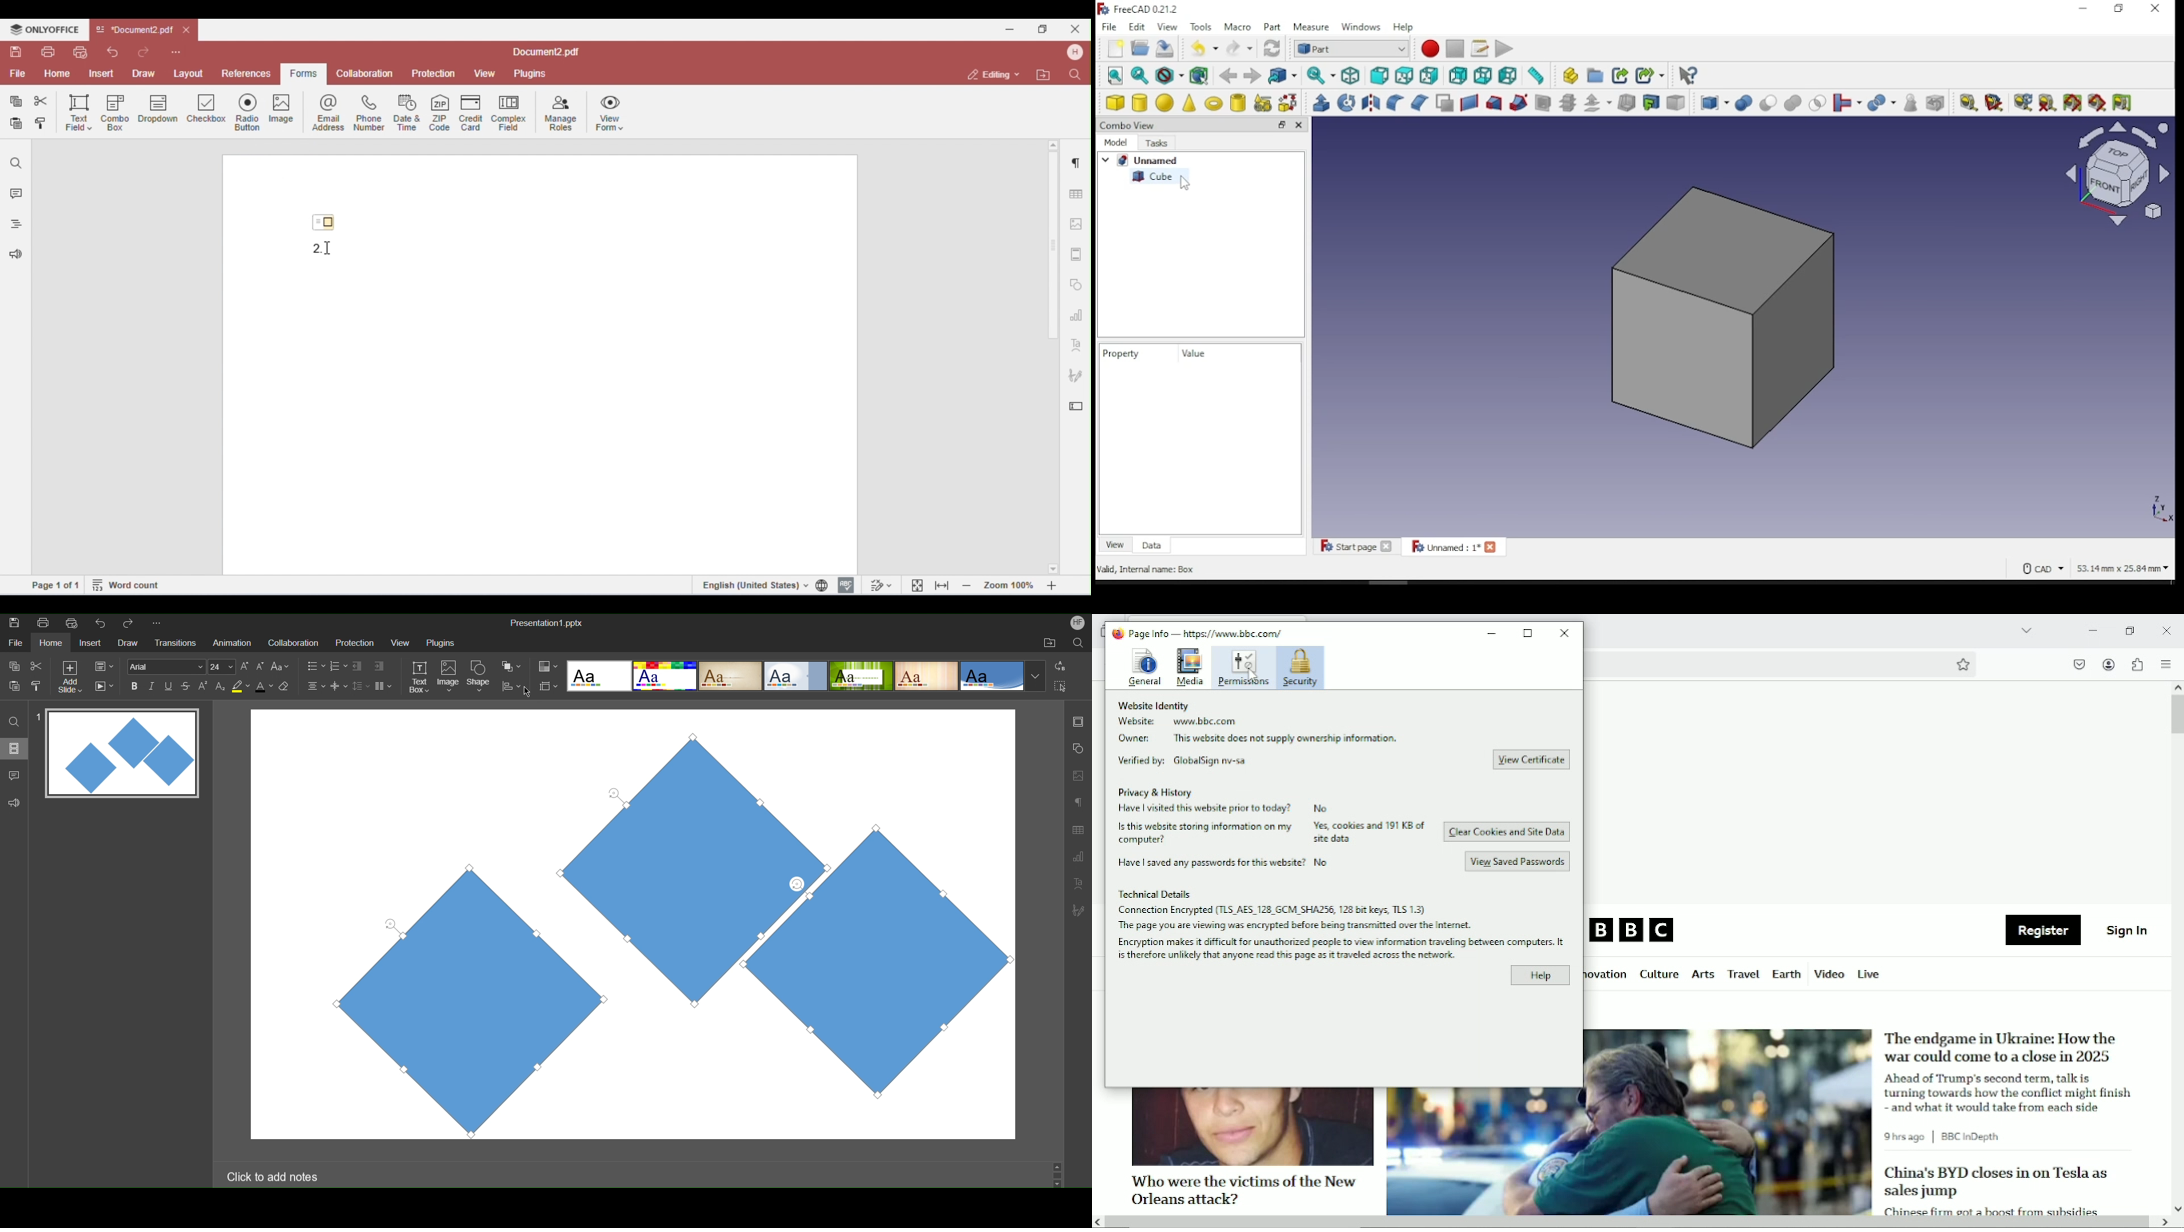 The height and width of the screenshot is (1232, 2184). Describe the element at coordinates (1240, 48) in the screenshot. I see `redo` at that location.